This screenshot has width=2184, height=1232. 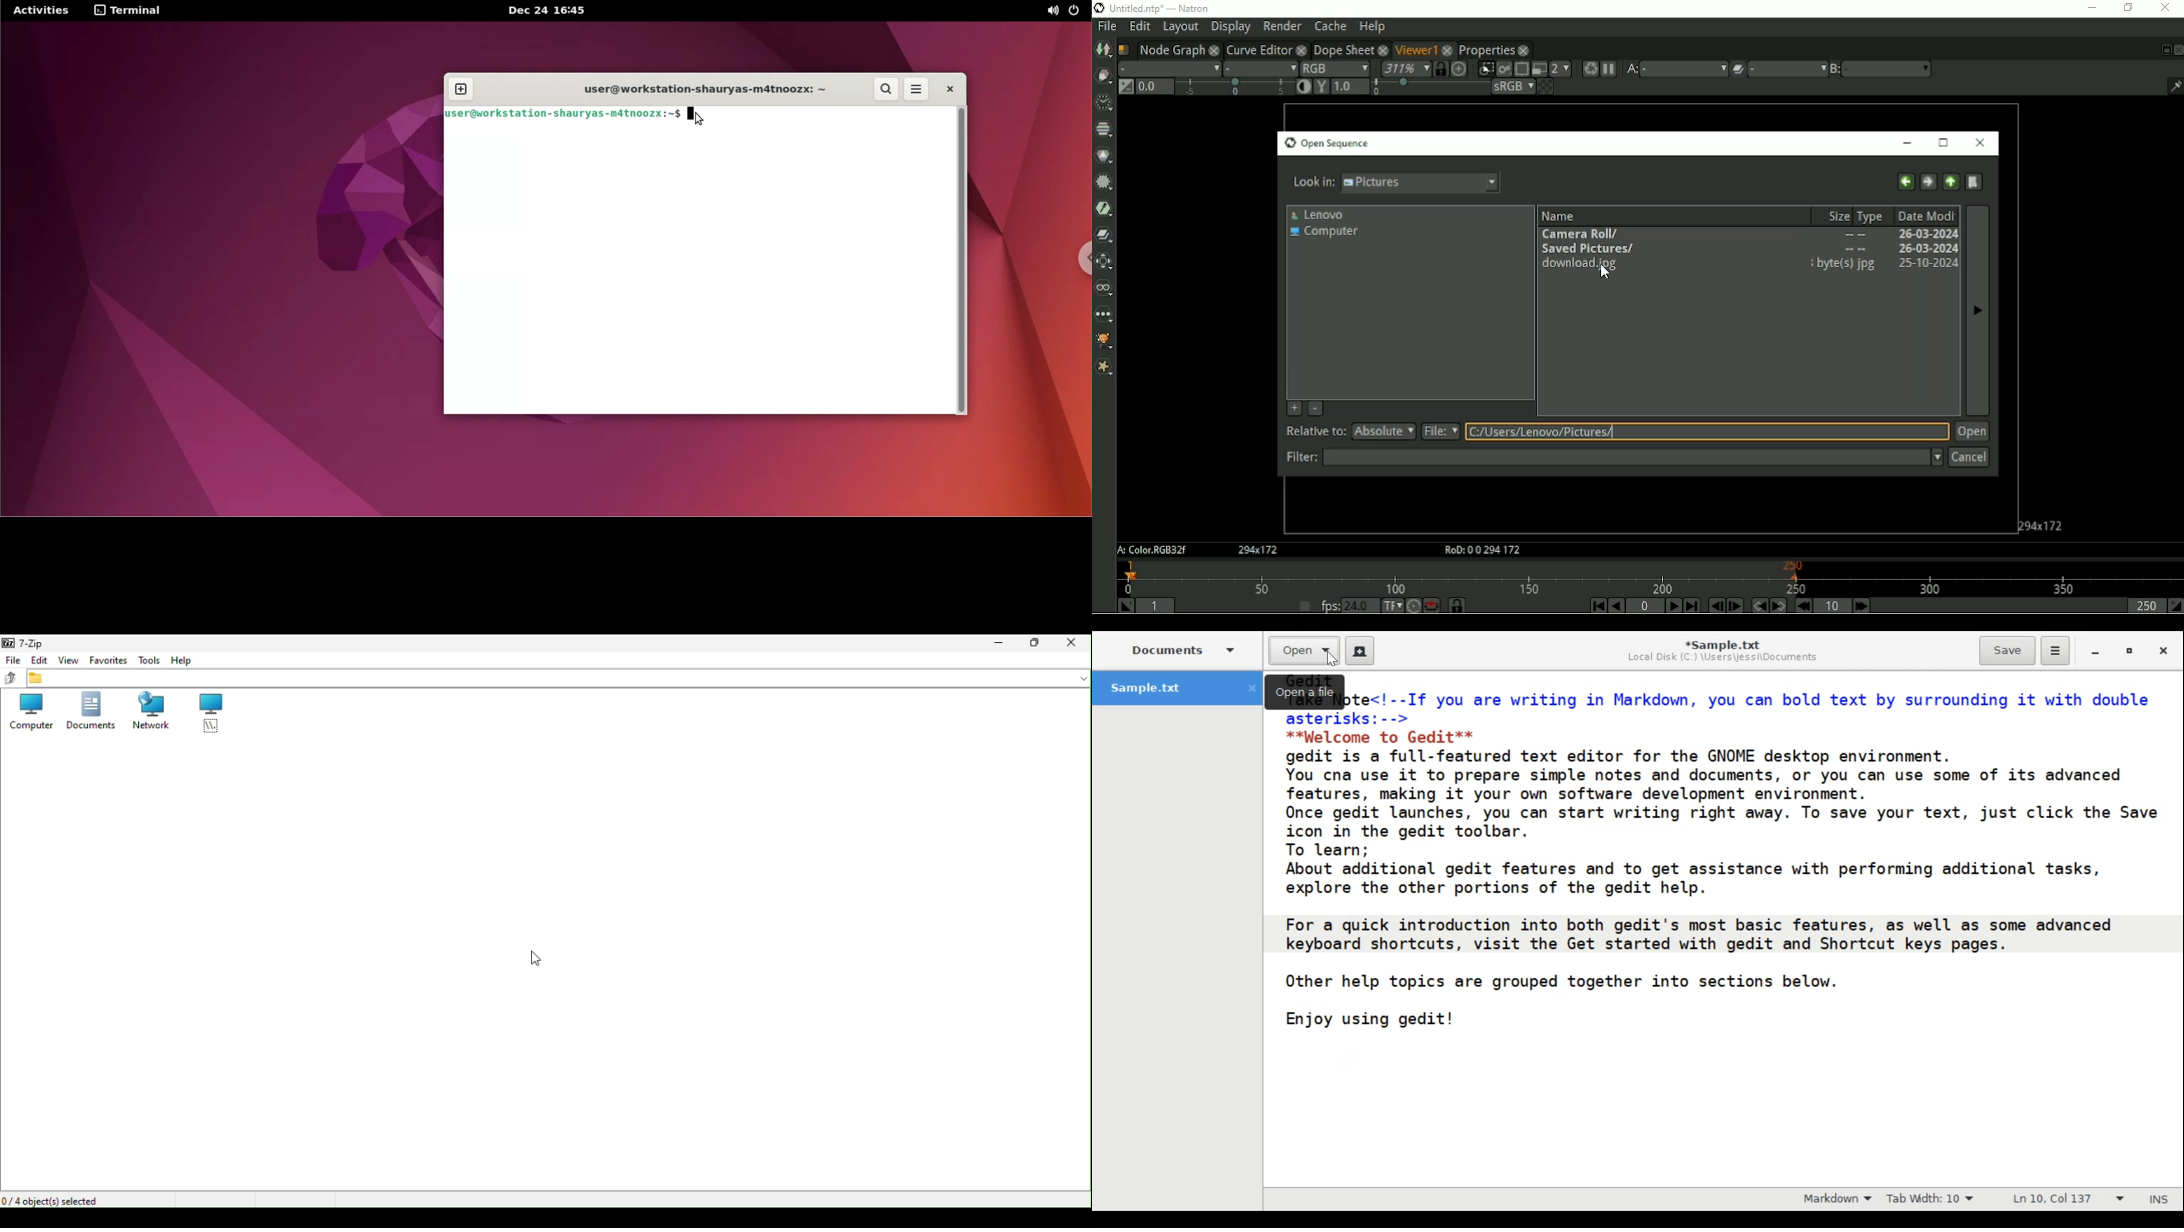 I want to click on Minimize, so click(x=1906, y=142).